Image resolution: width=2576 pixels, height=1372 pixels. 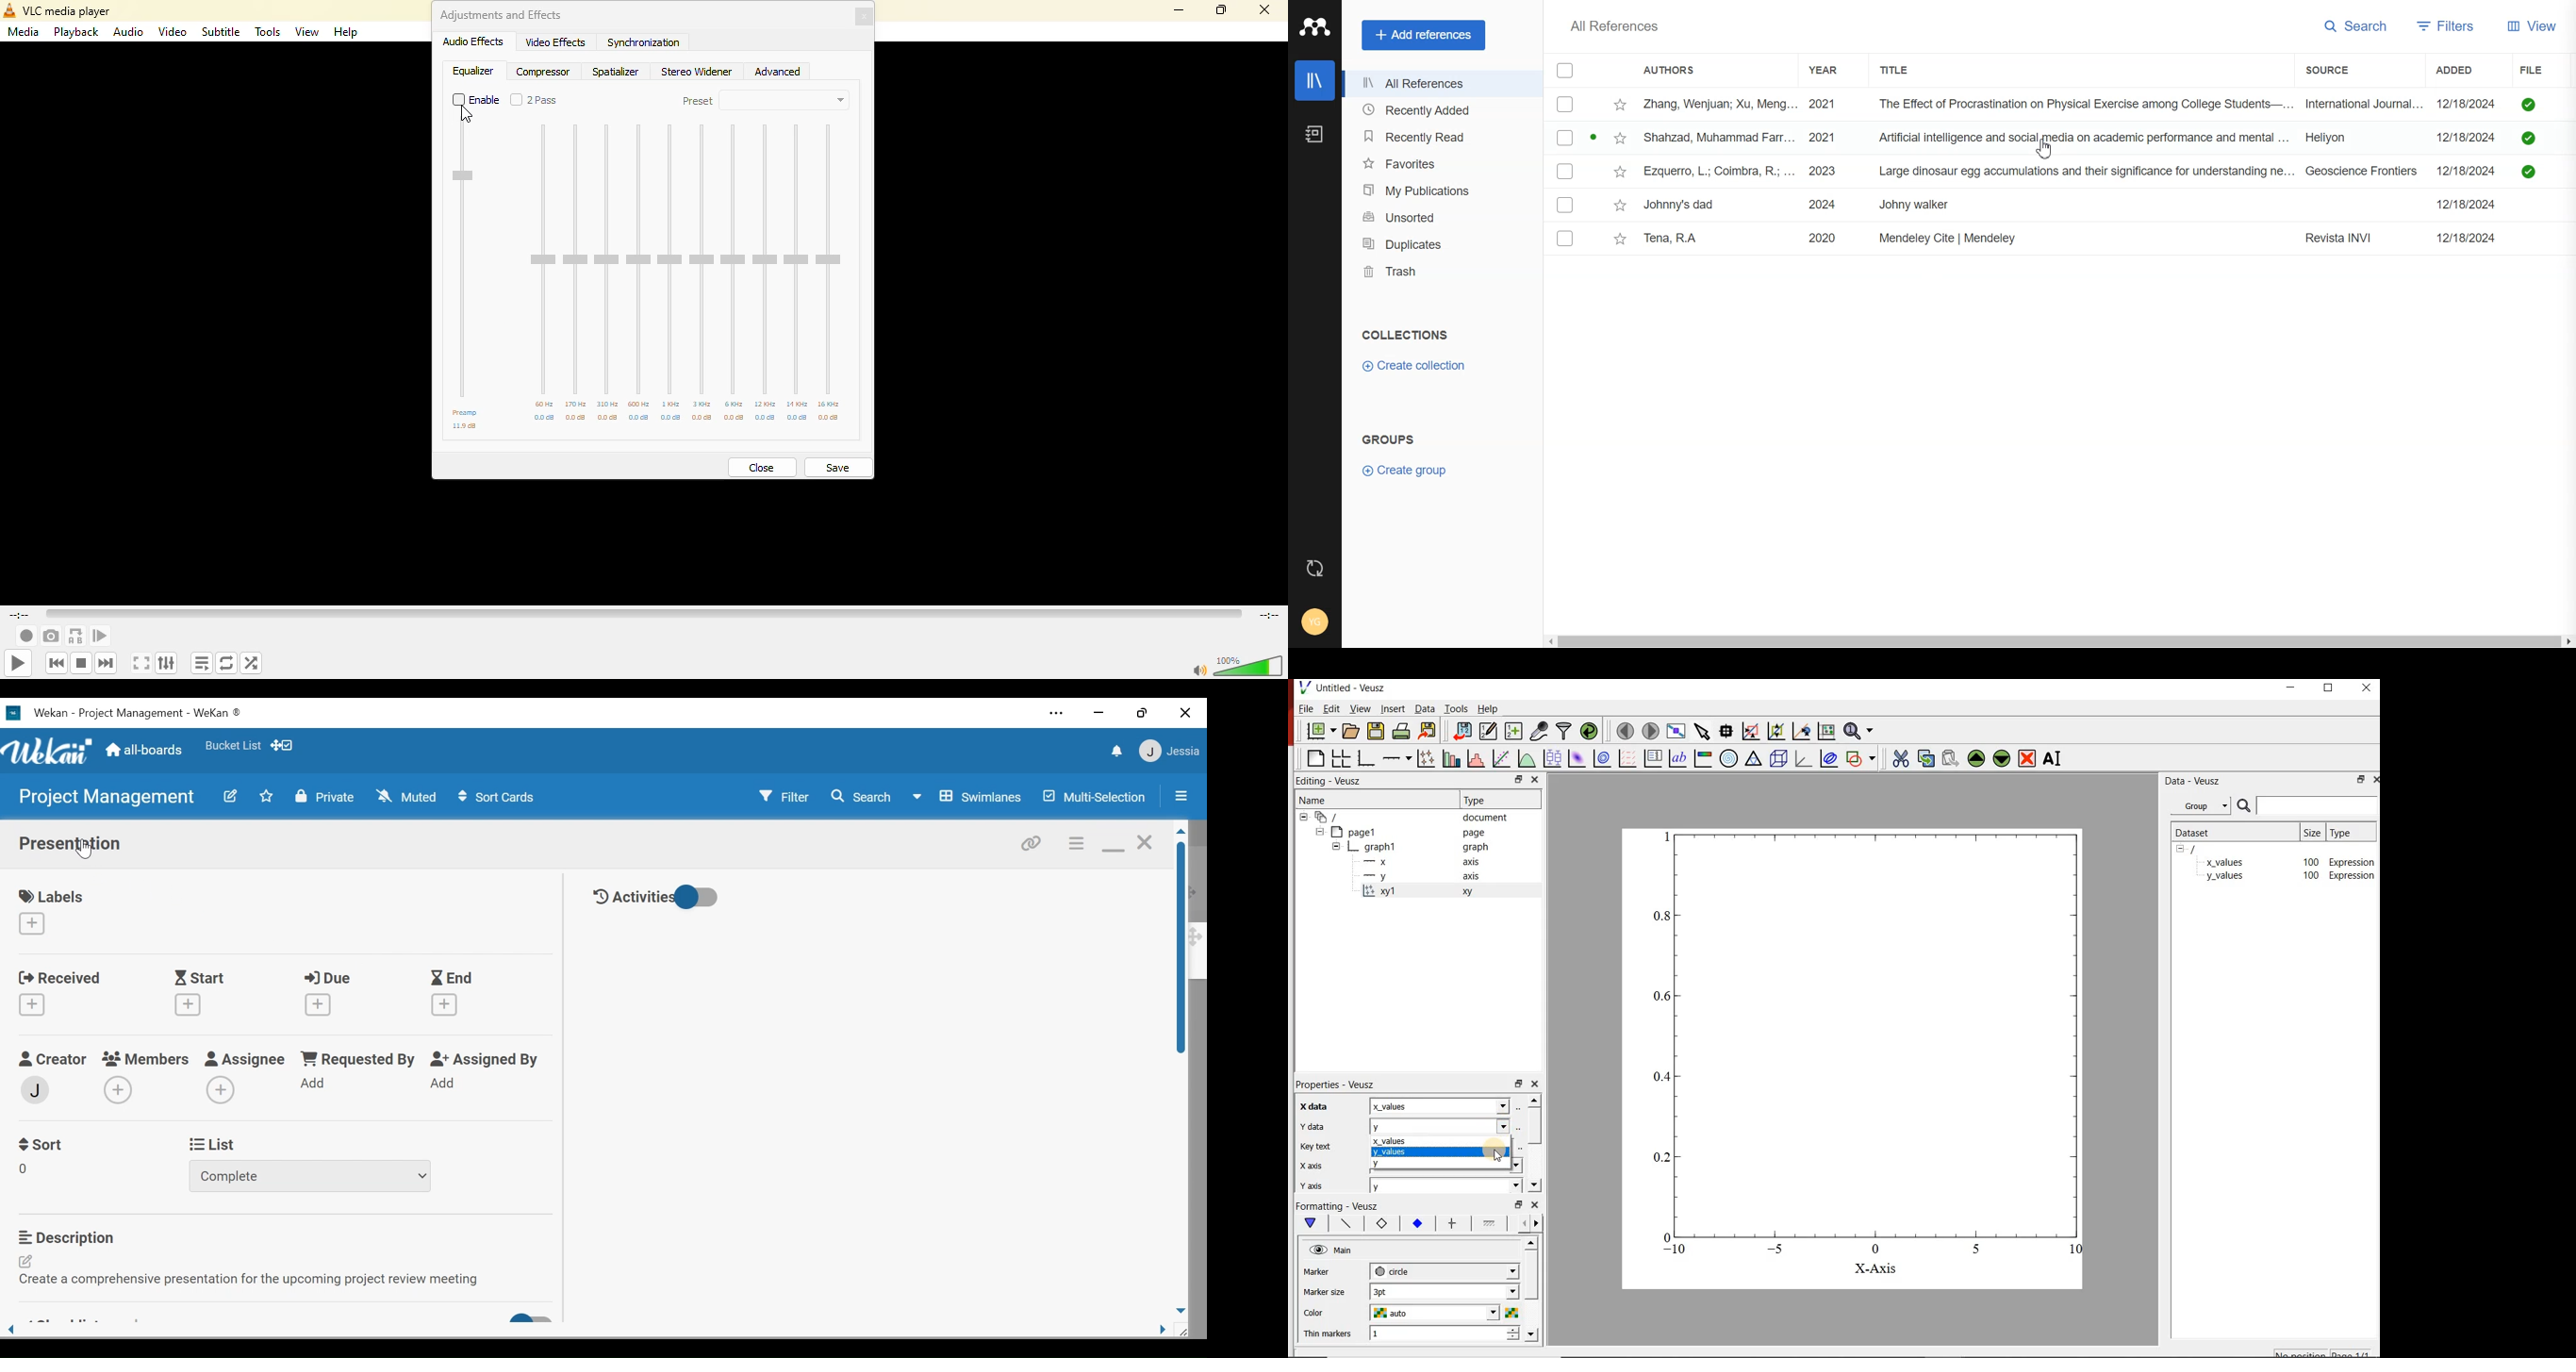 I want to click on Notebook, so click(x=1314, y=134).